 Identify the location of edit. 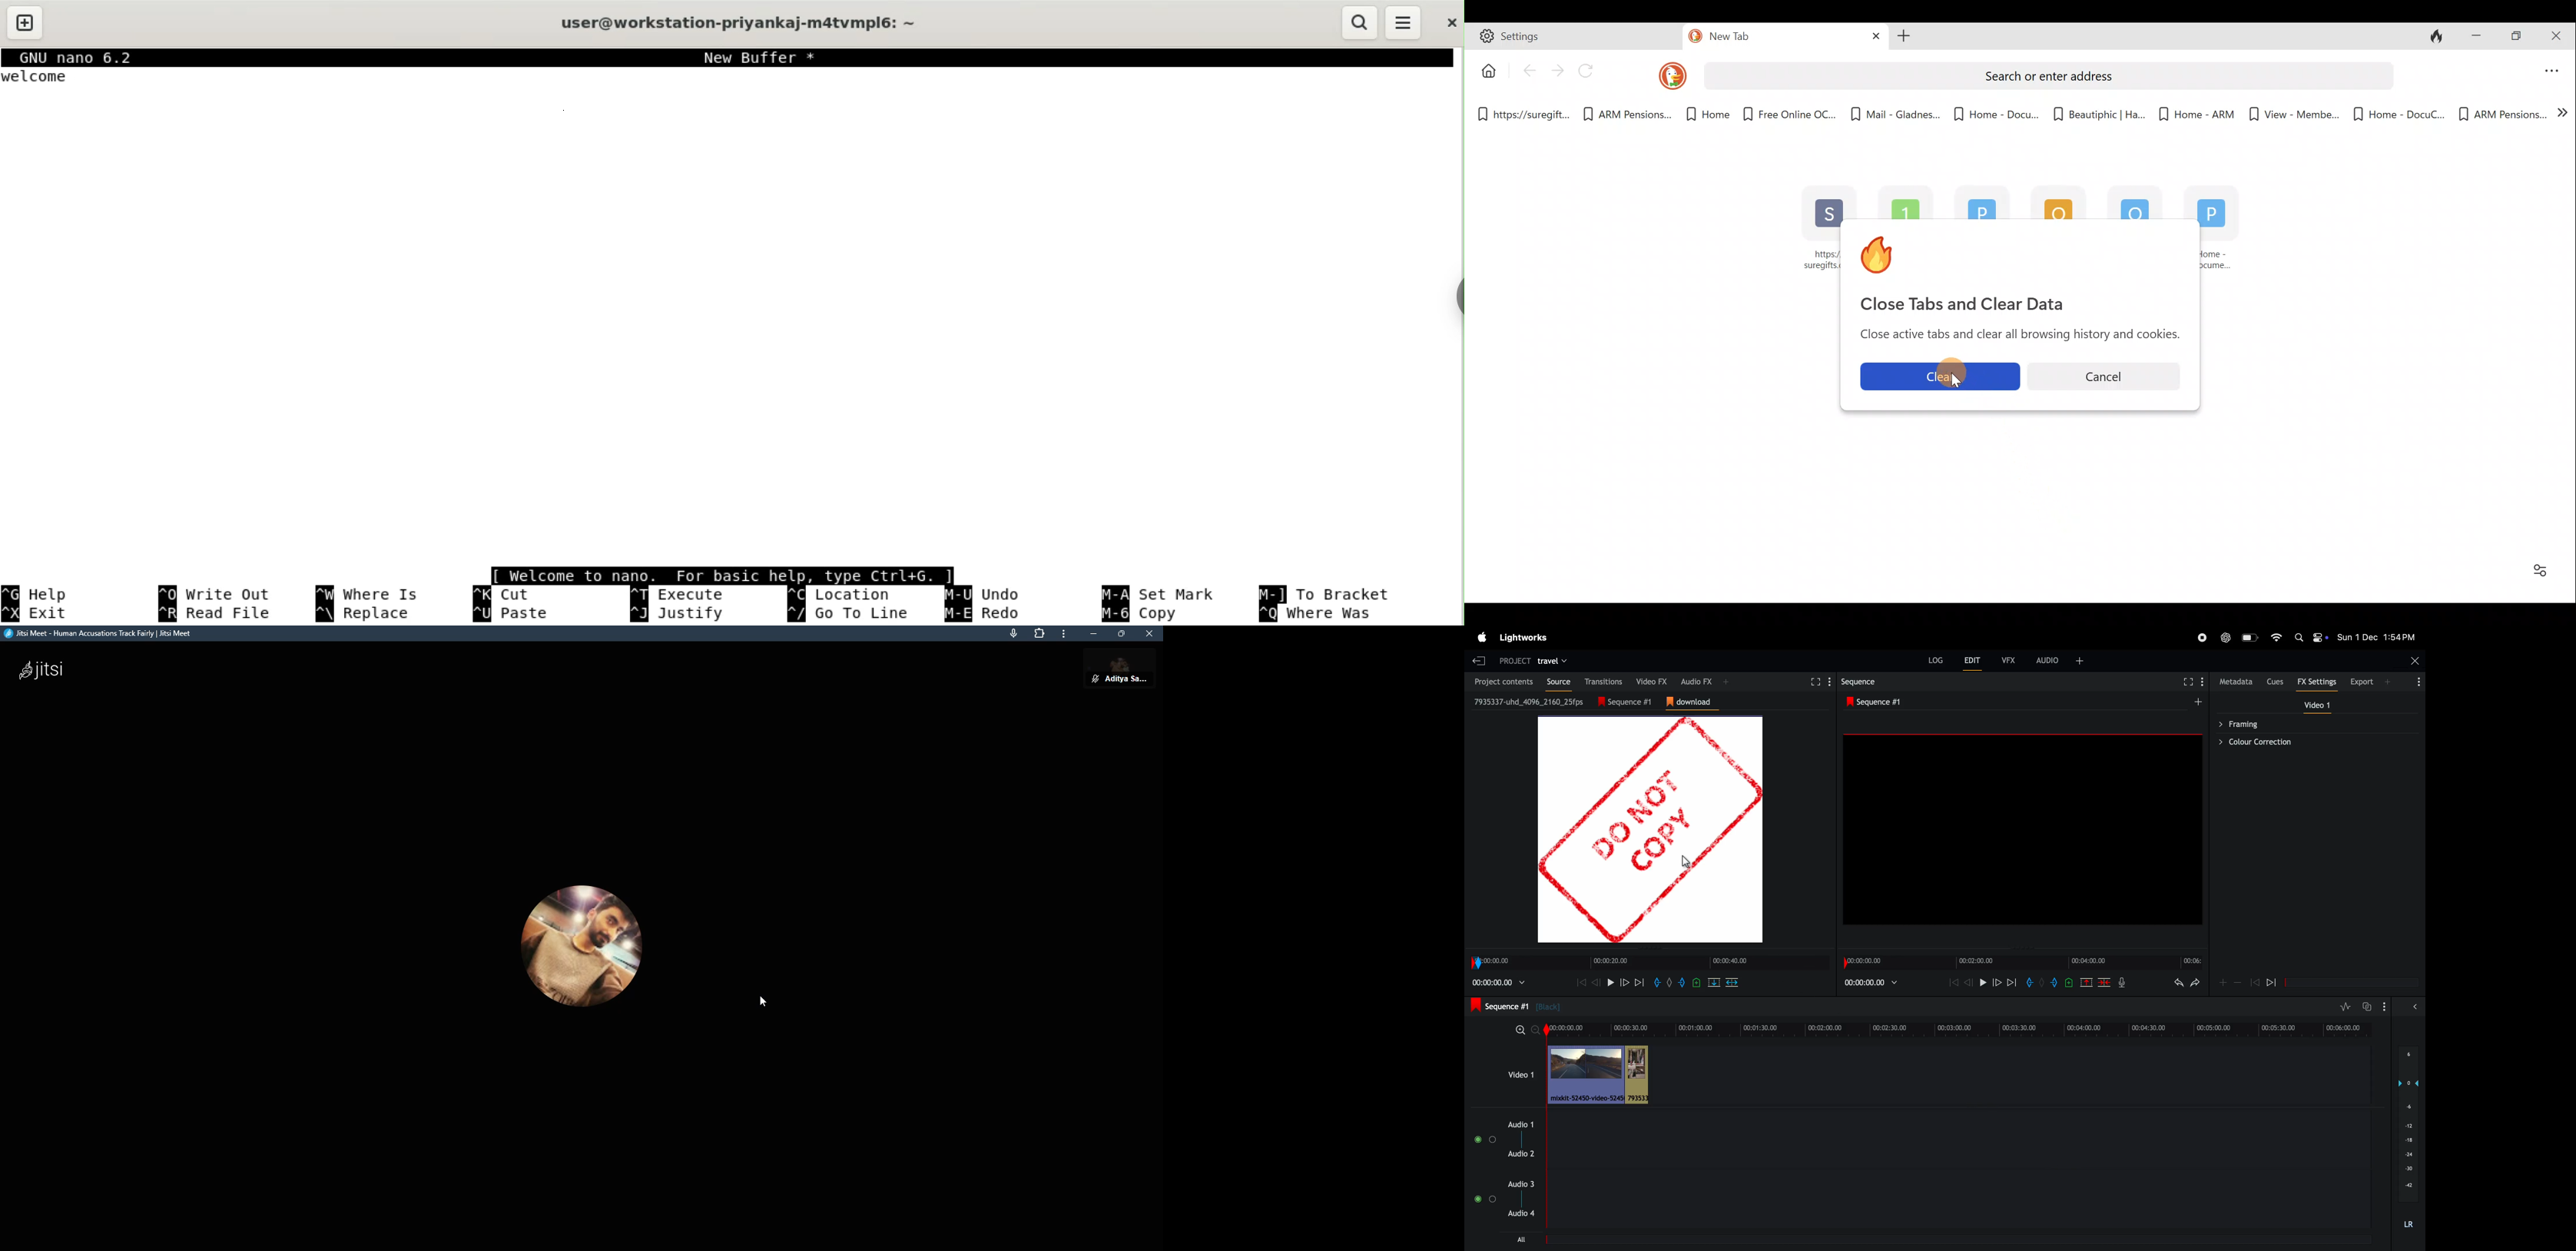
(1972, 660).